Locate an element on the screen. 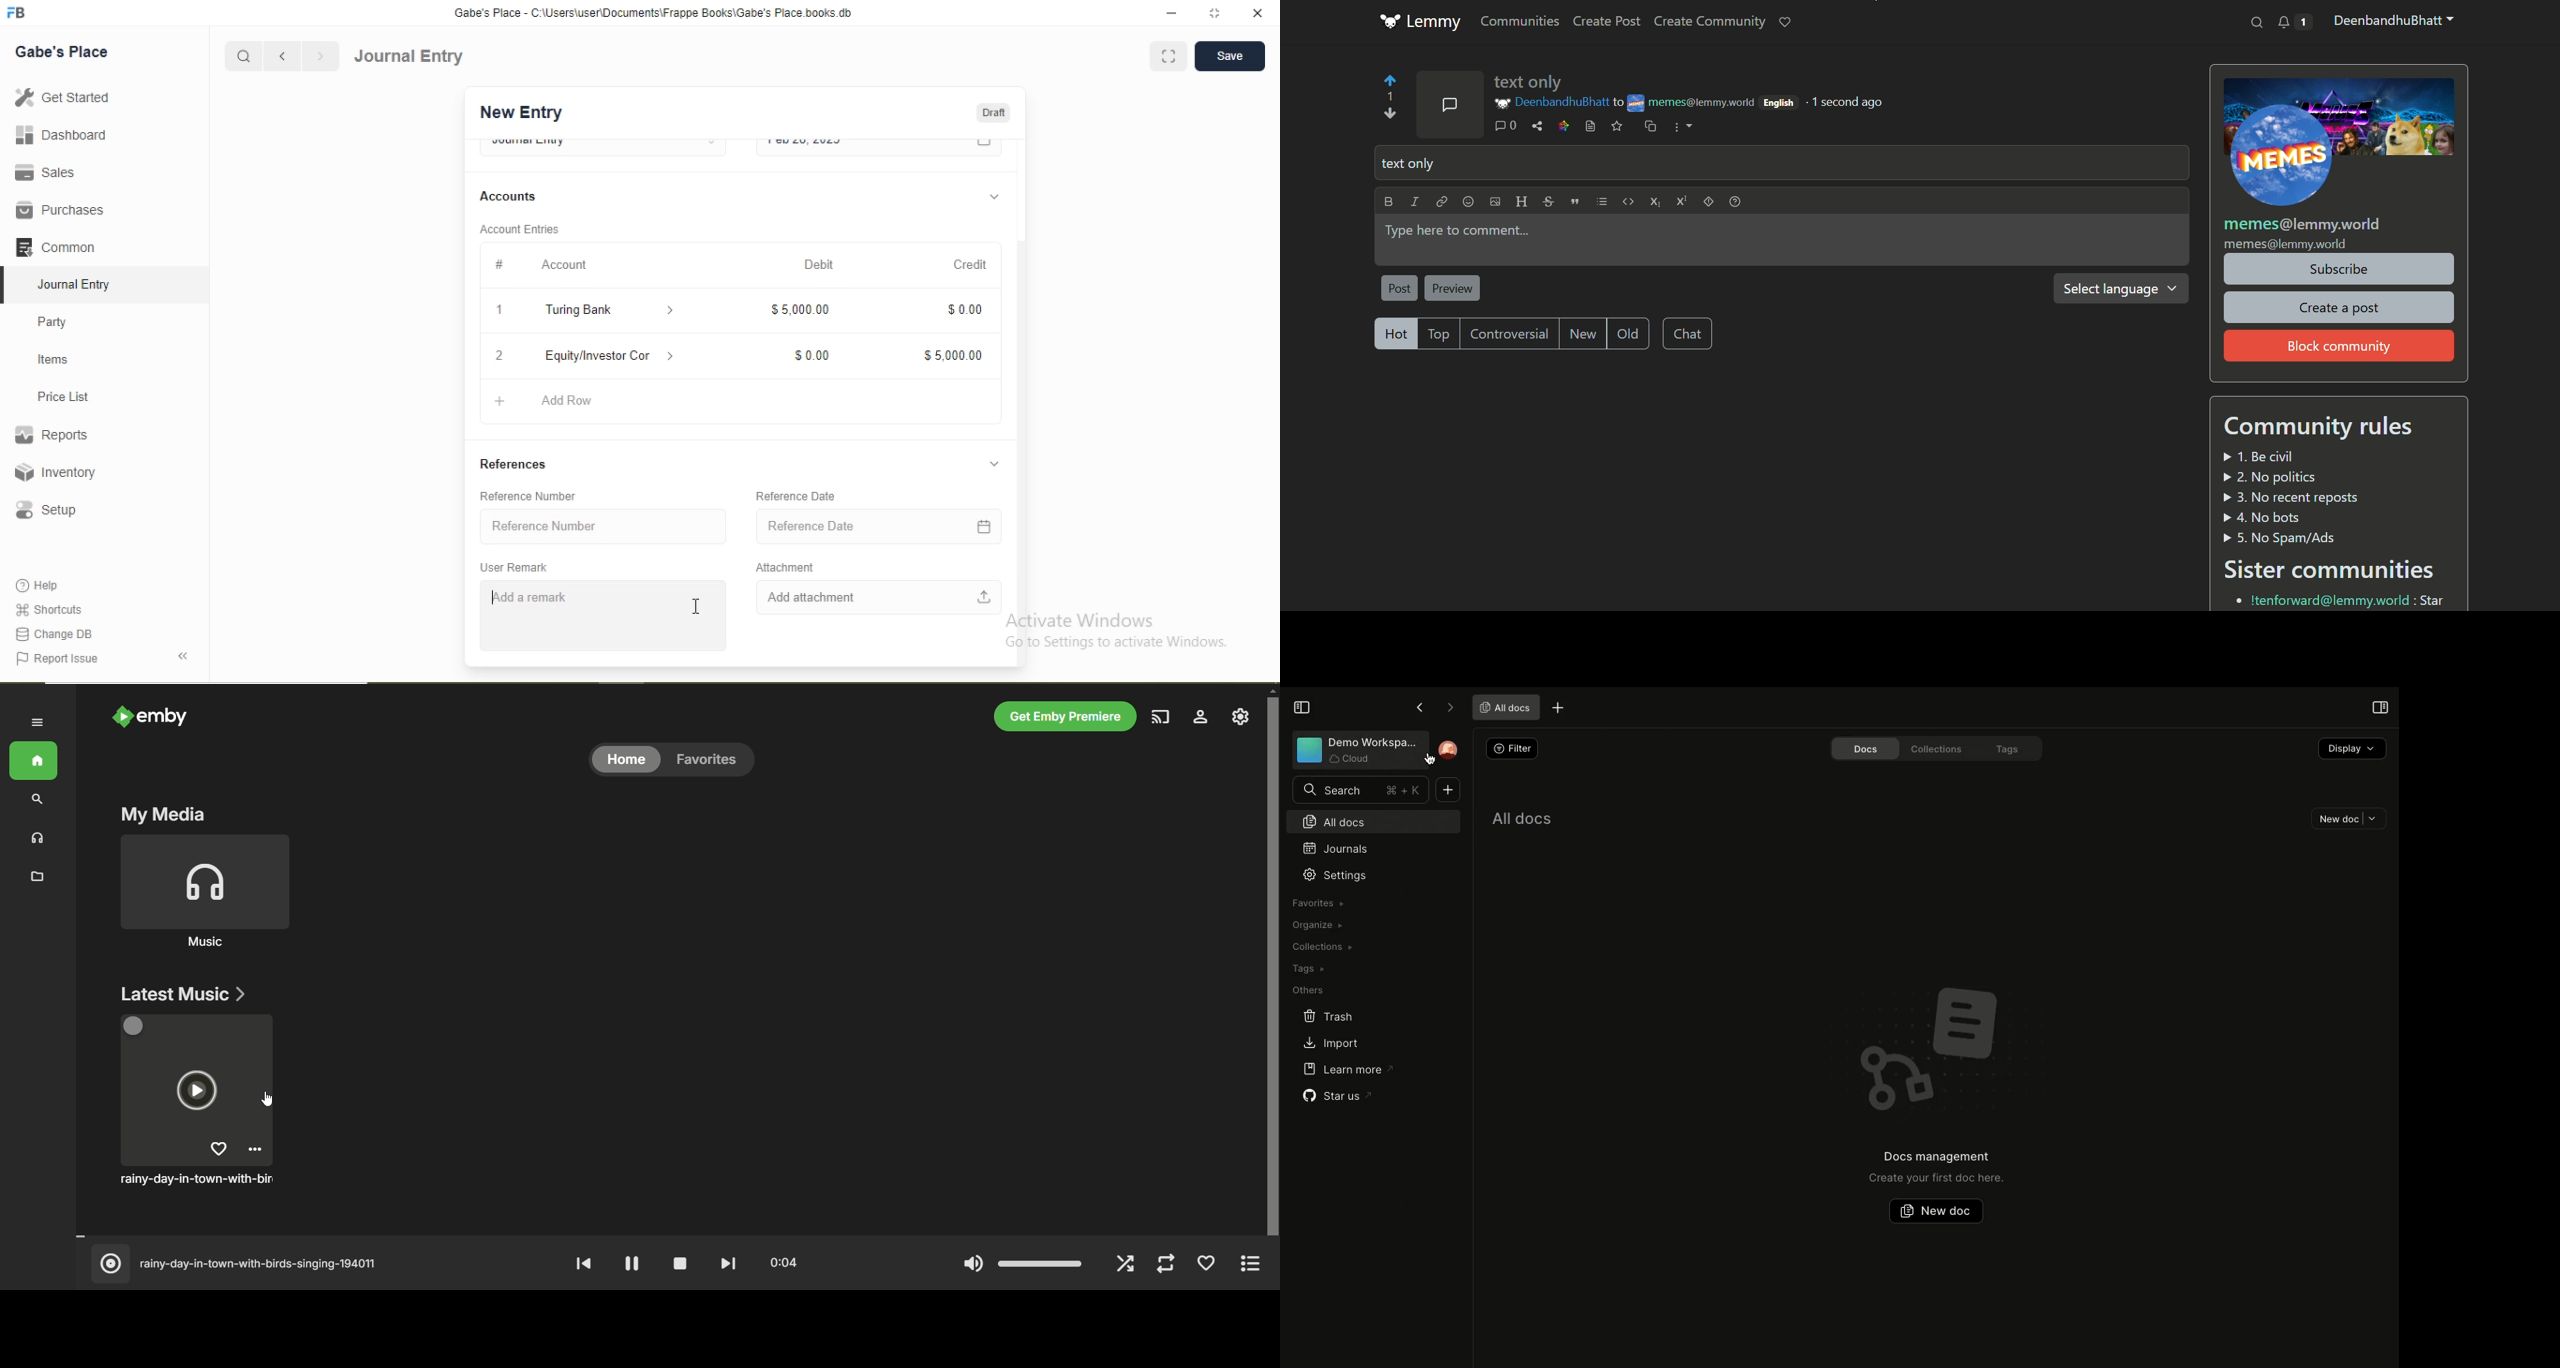 The width and height of the screenshot is (2576, 1372). Setup is located at coordinates (45, 510).